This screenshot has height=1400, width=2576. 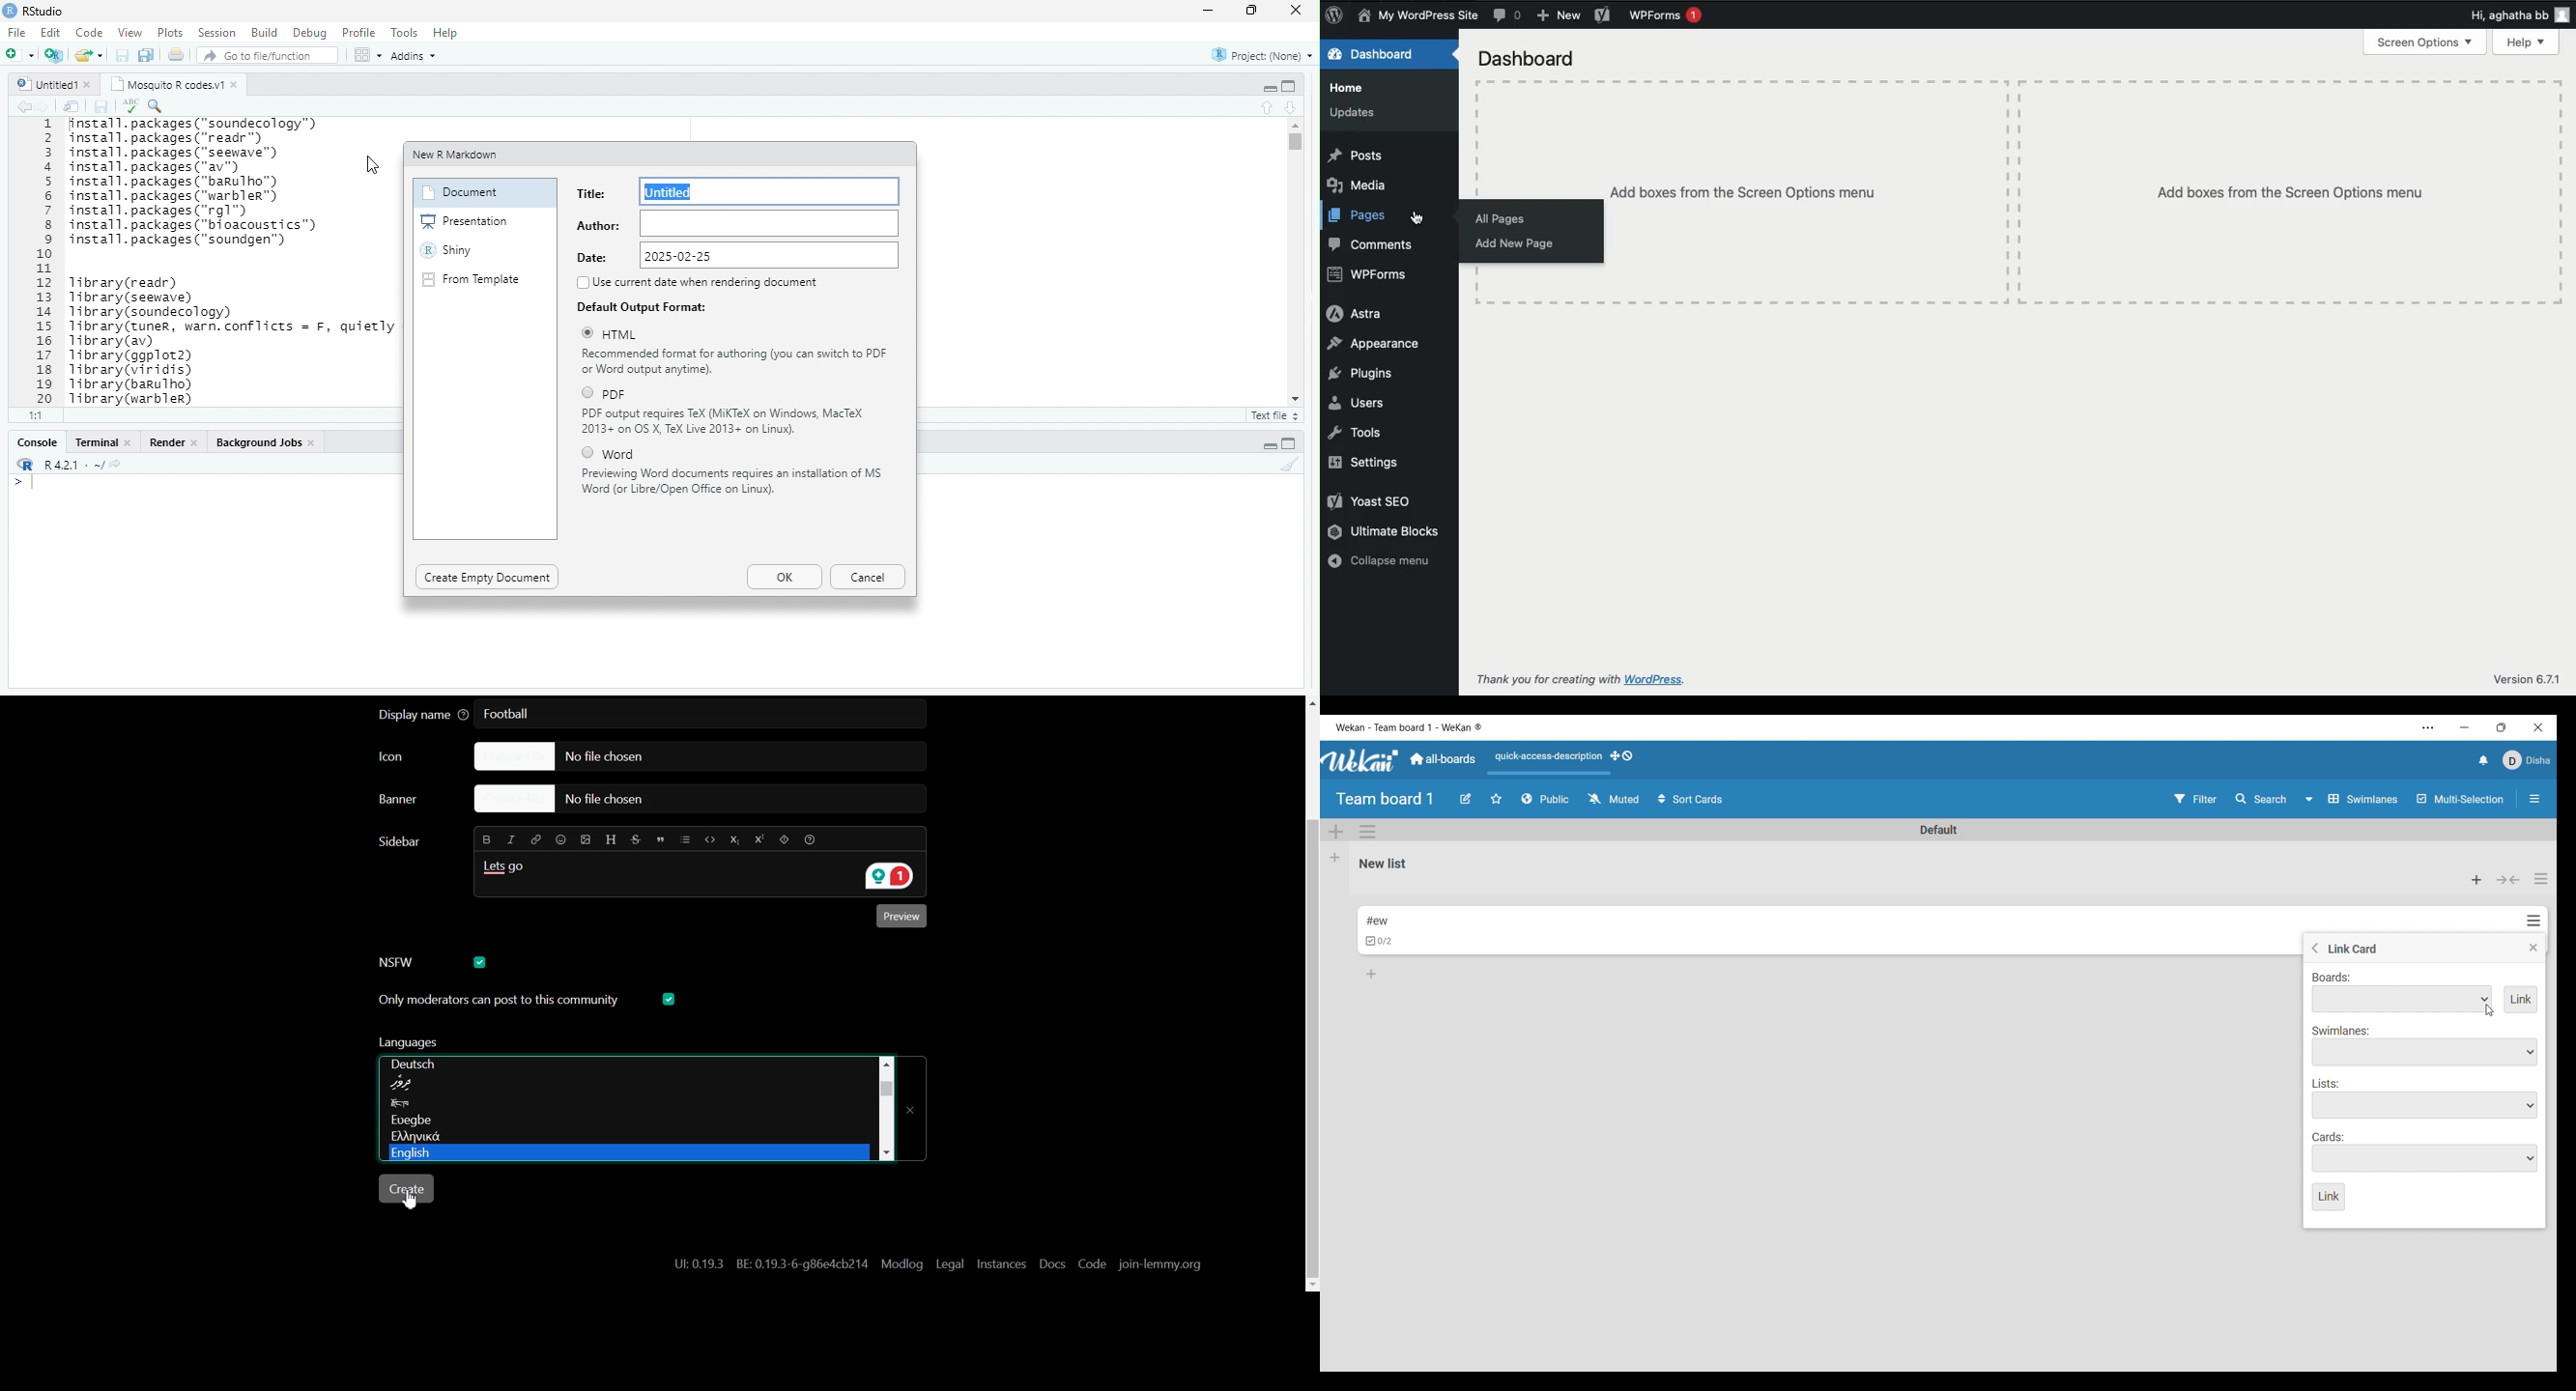 What do you see at coordinates (415, 803) in the screenshot?
I see `Choose Banner` at bounding box center [415, 803].